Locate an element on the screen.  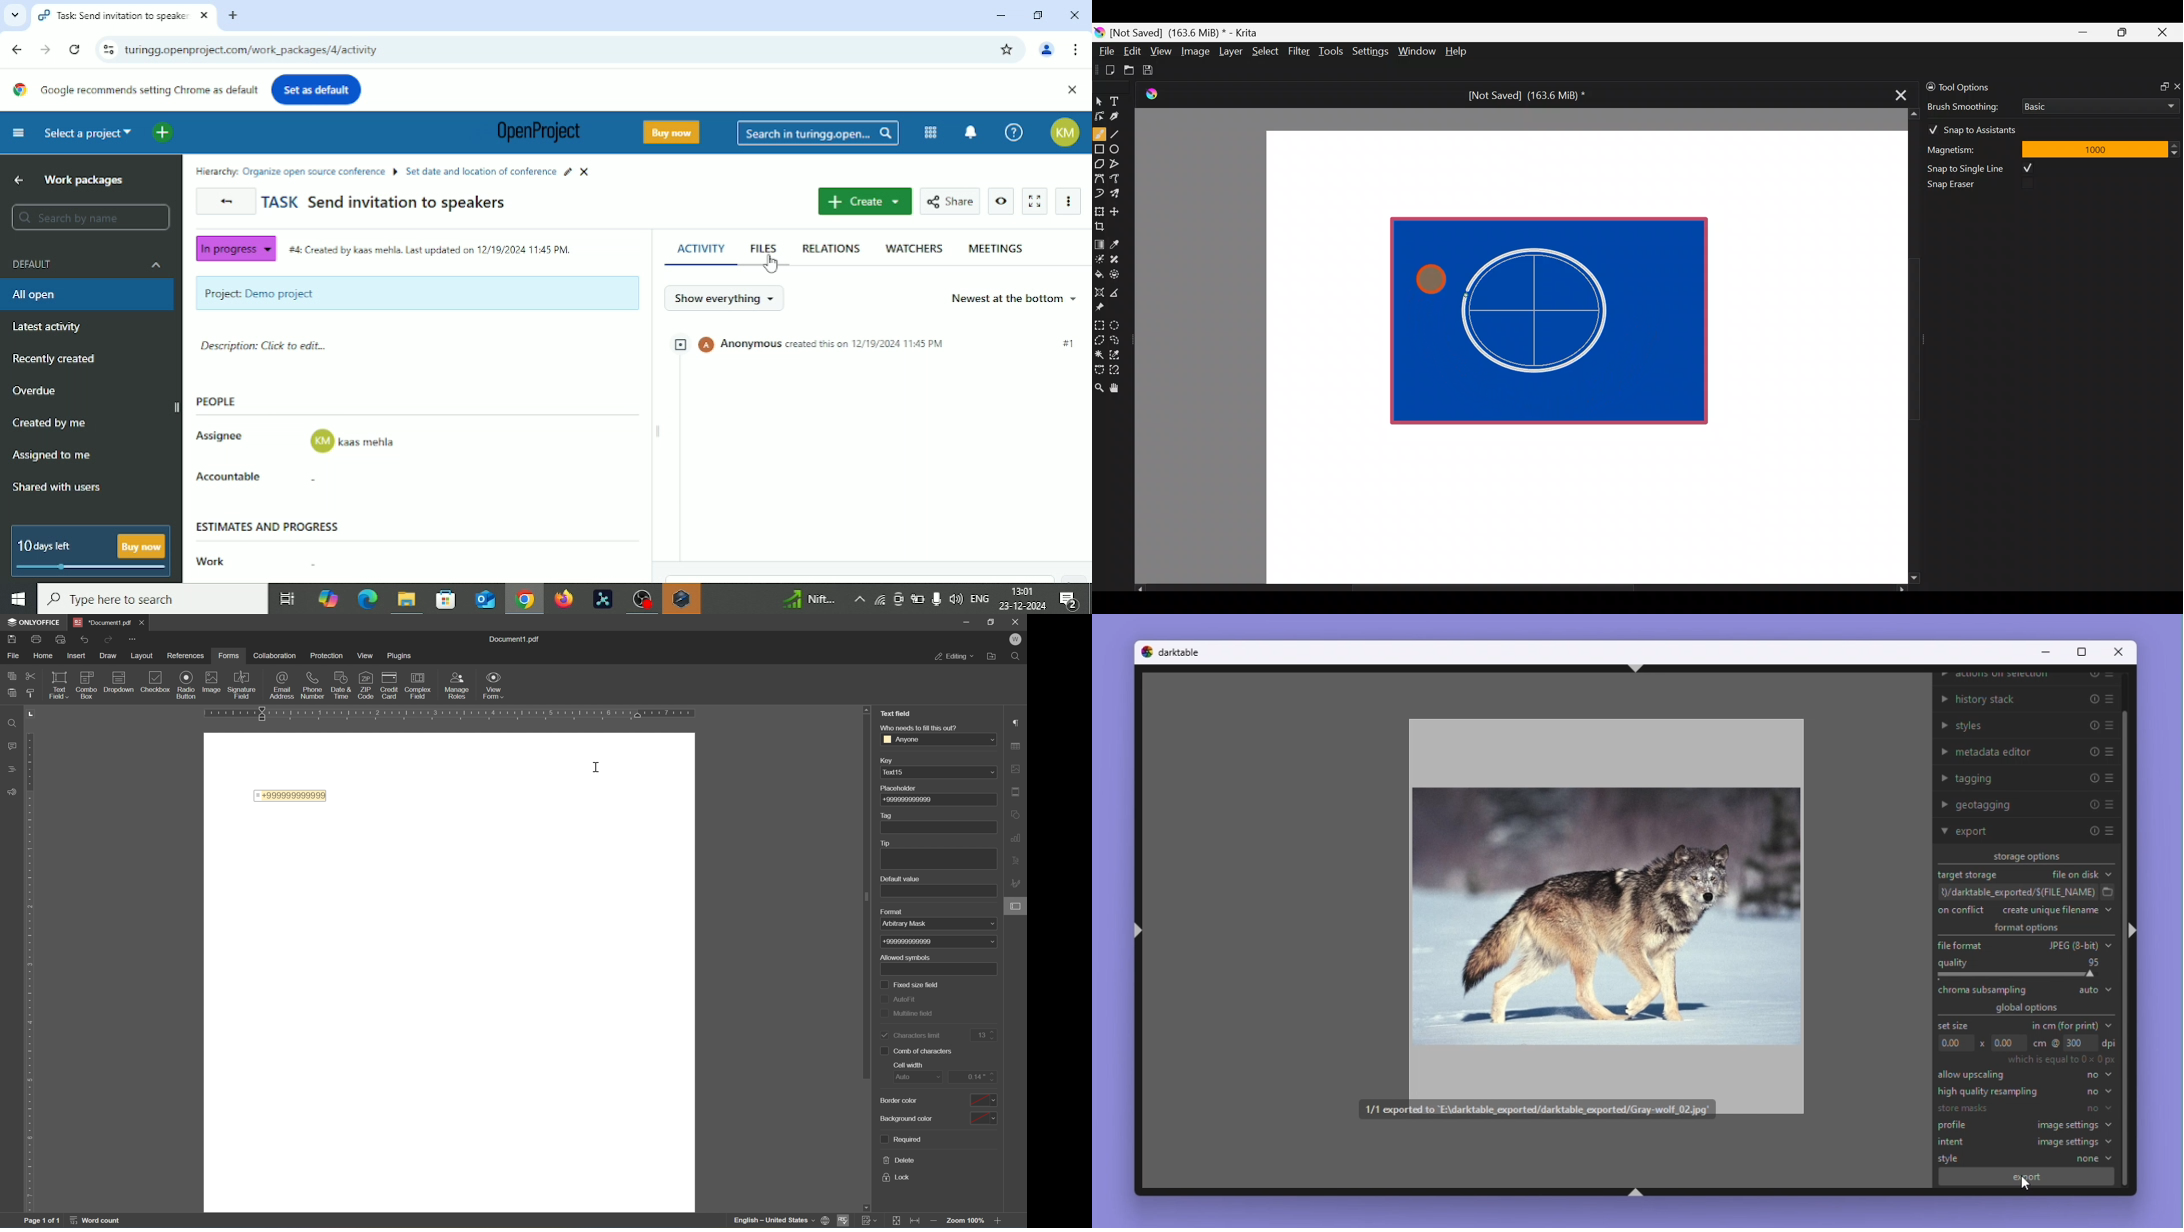
JPEG is located at coordinates (2078, 946).